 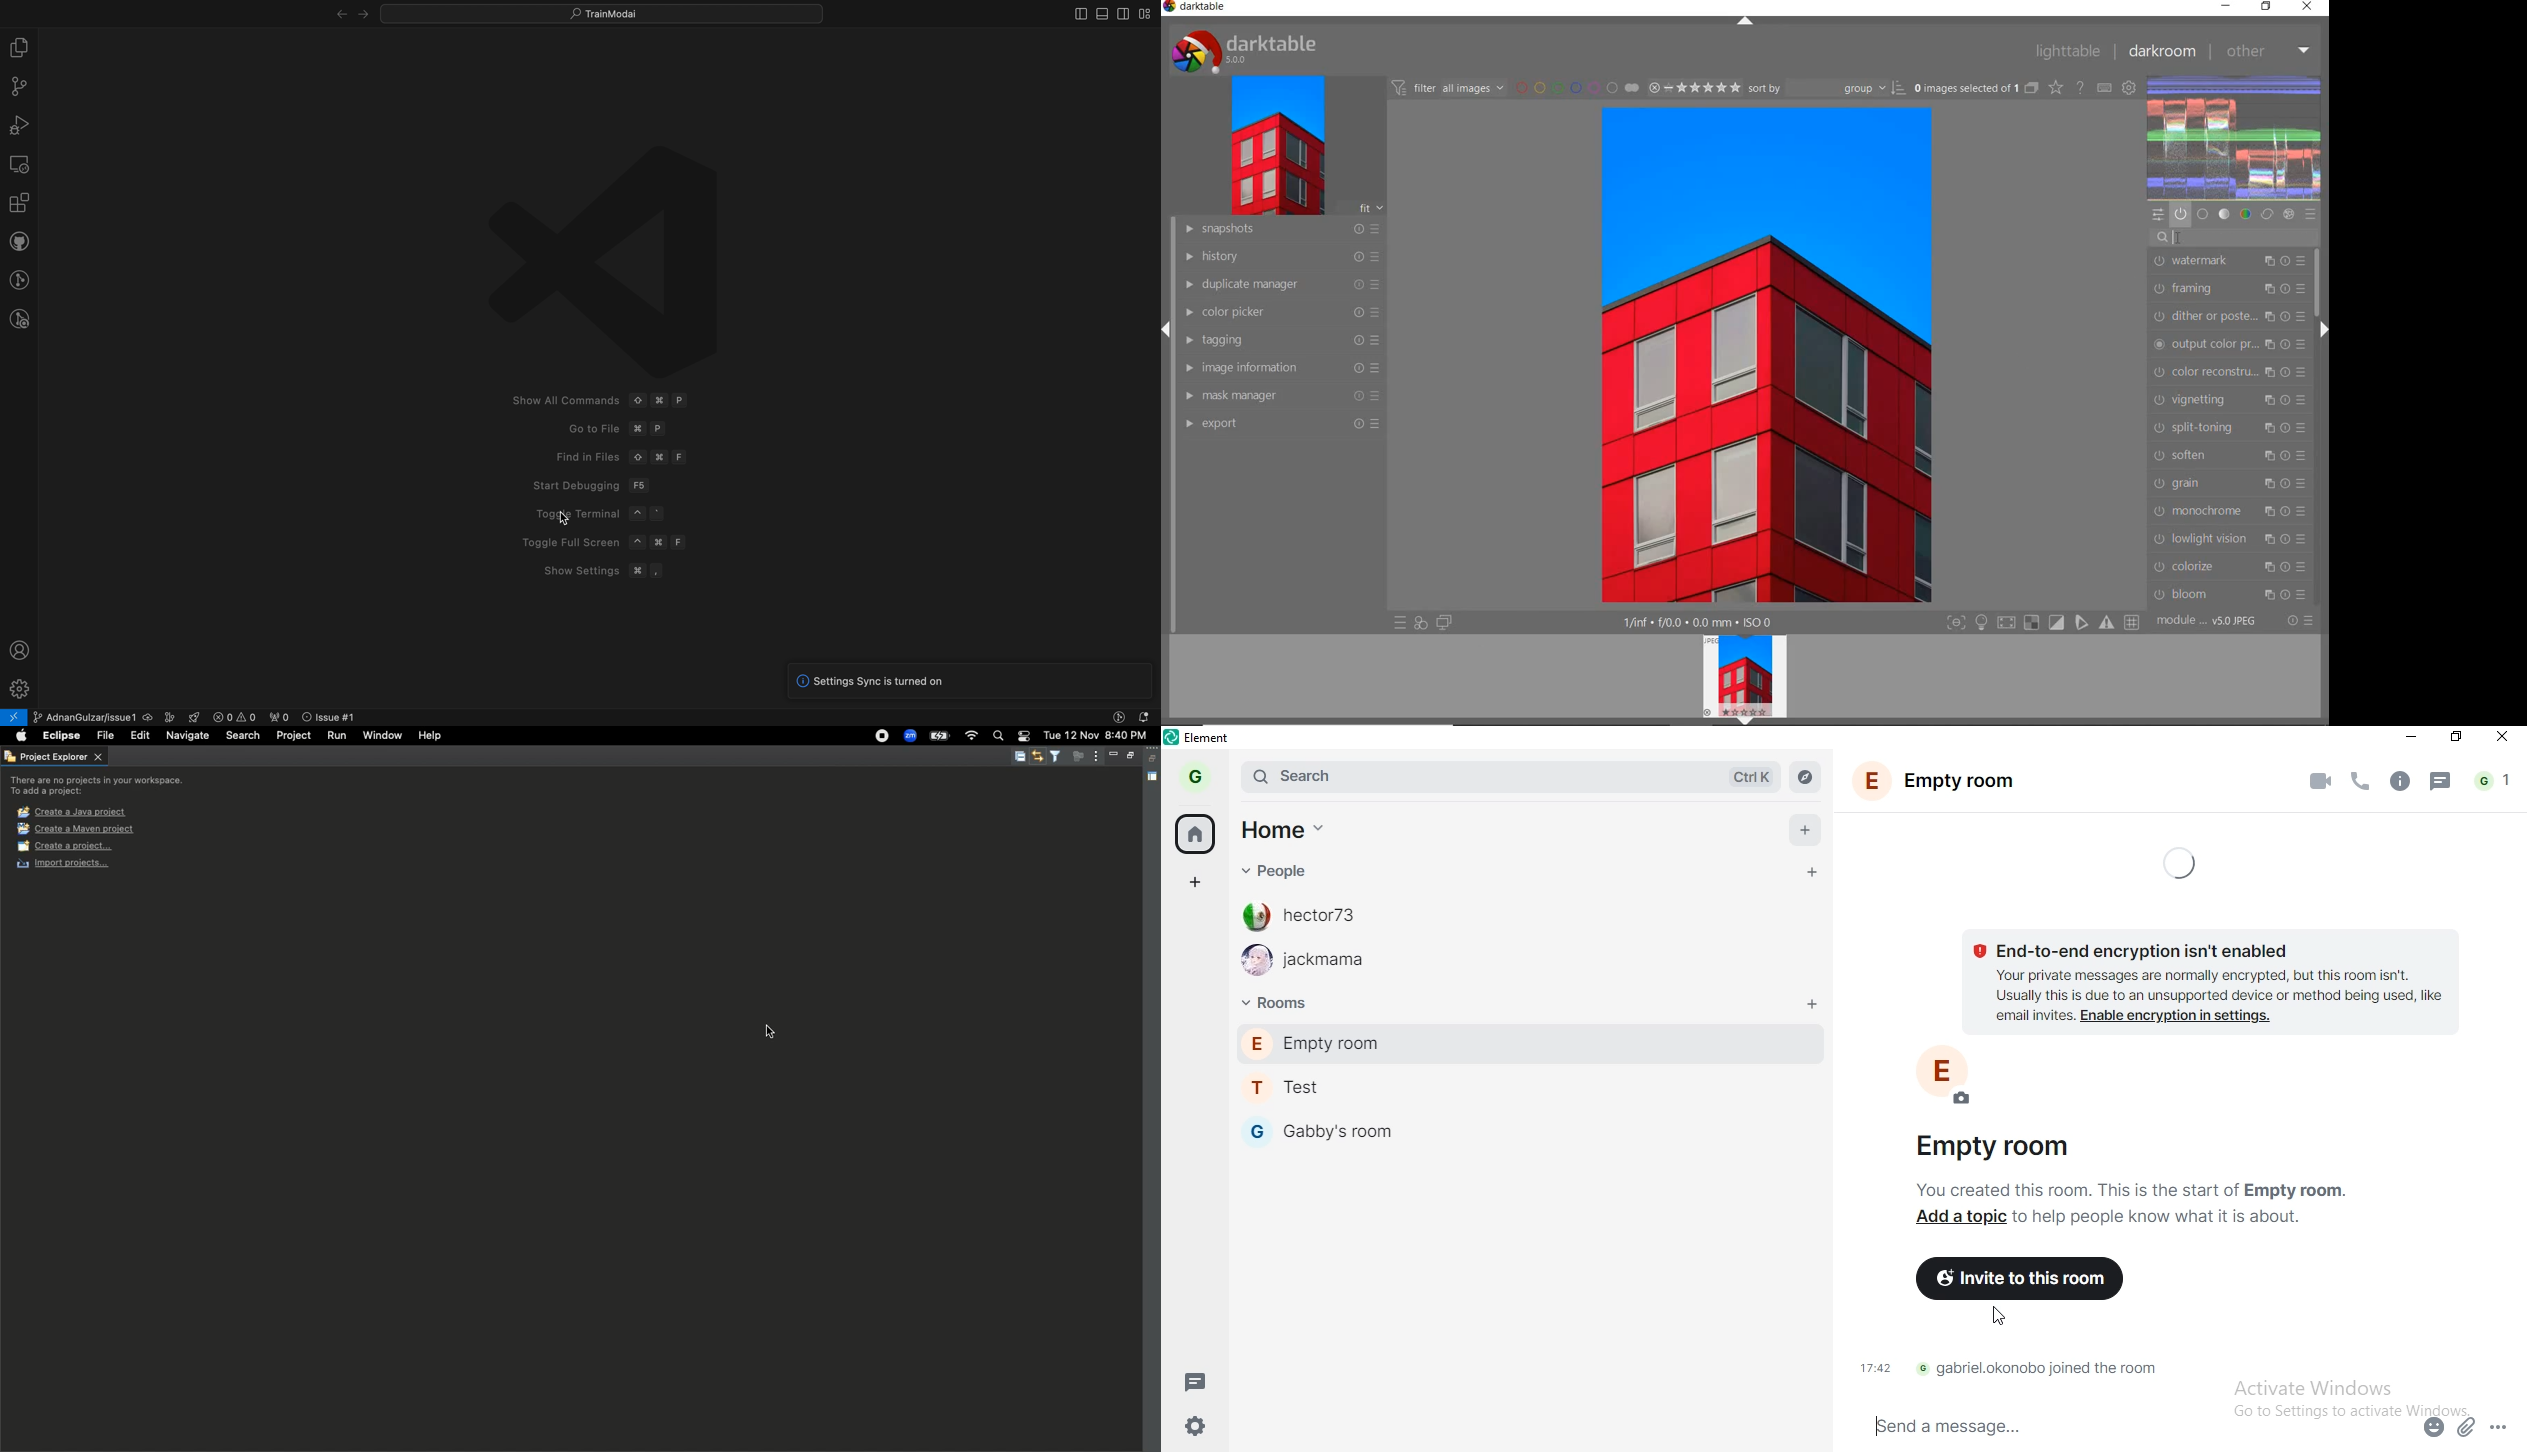 I want to click on selected images, so click(x=1975, y=89).